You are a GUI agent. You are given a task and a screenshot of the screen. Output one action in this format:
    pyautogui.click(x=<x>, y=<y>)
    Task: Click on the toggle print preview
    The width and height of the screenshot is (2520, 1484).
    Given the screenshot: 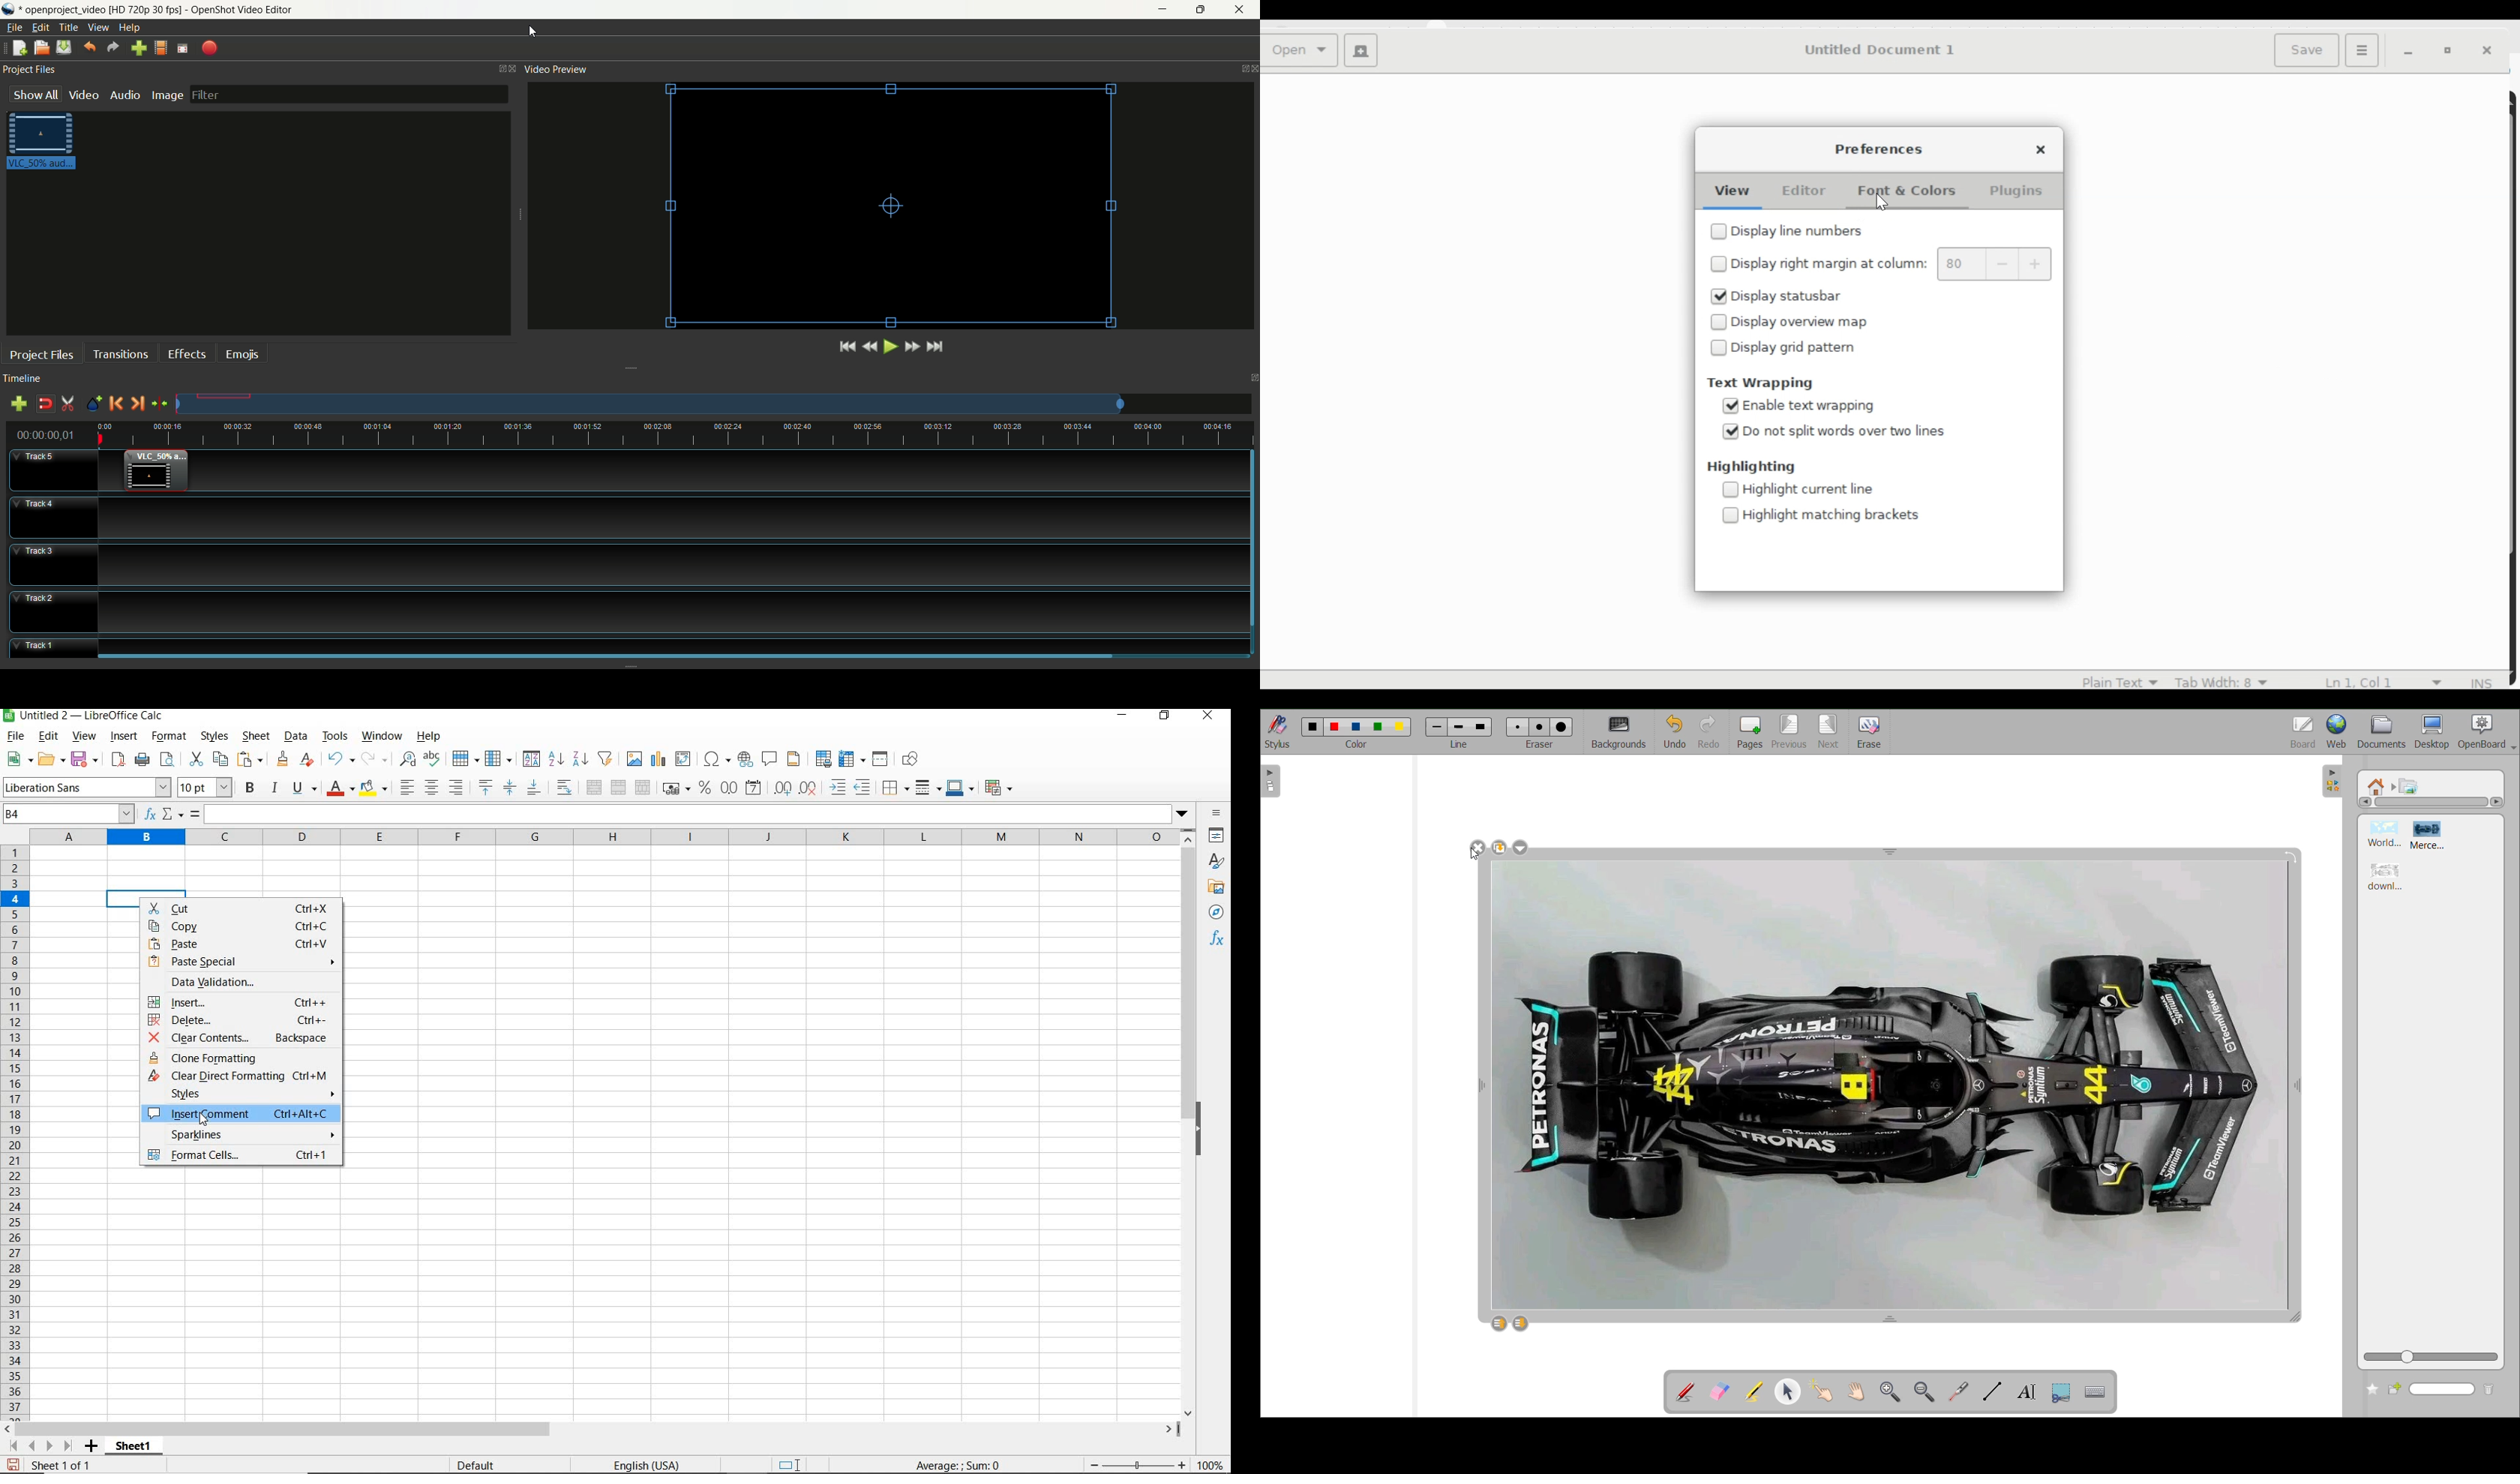 What is the action you would take?
    pyautogui.click(x=168, y=759)
    